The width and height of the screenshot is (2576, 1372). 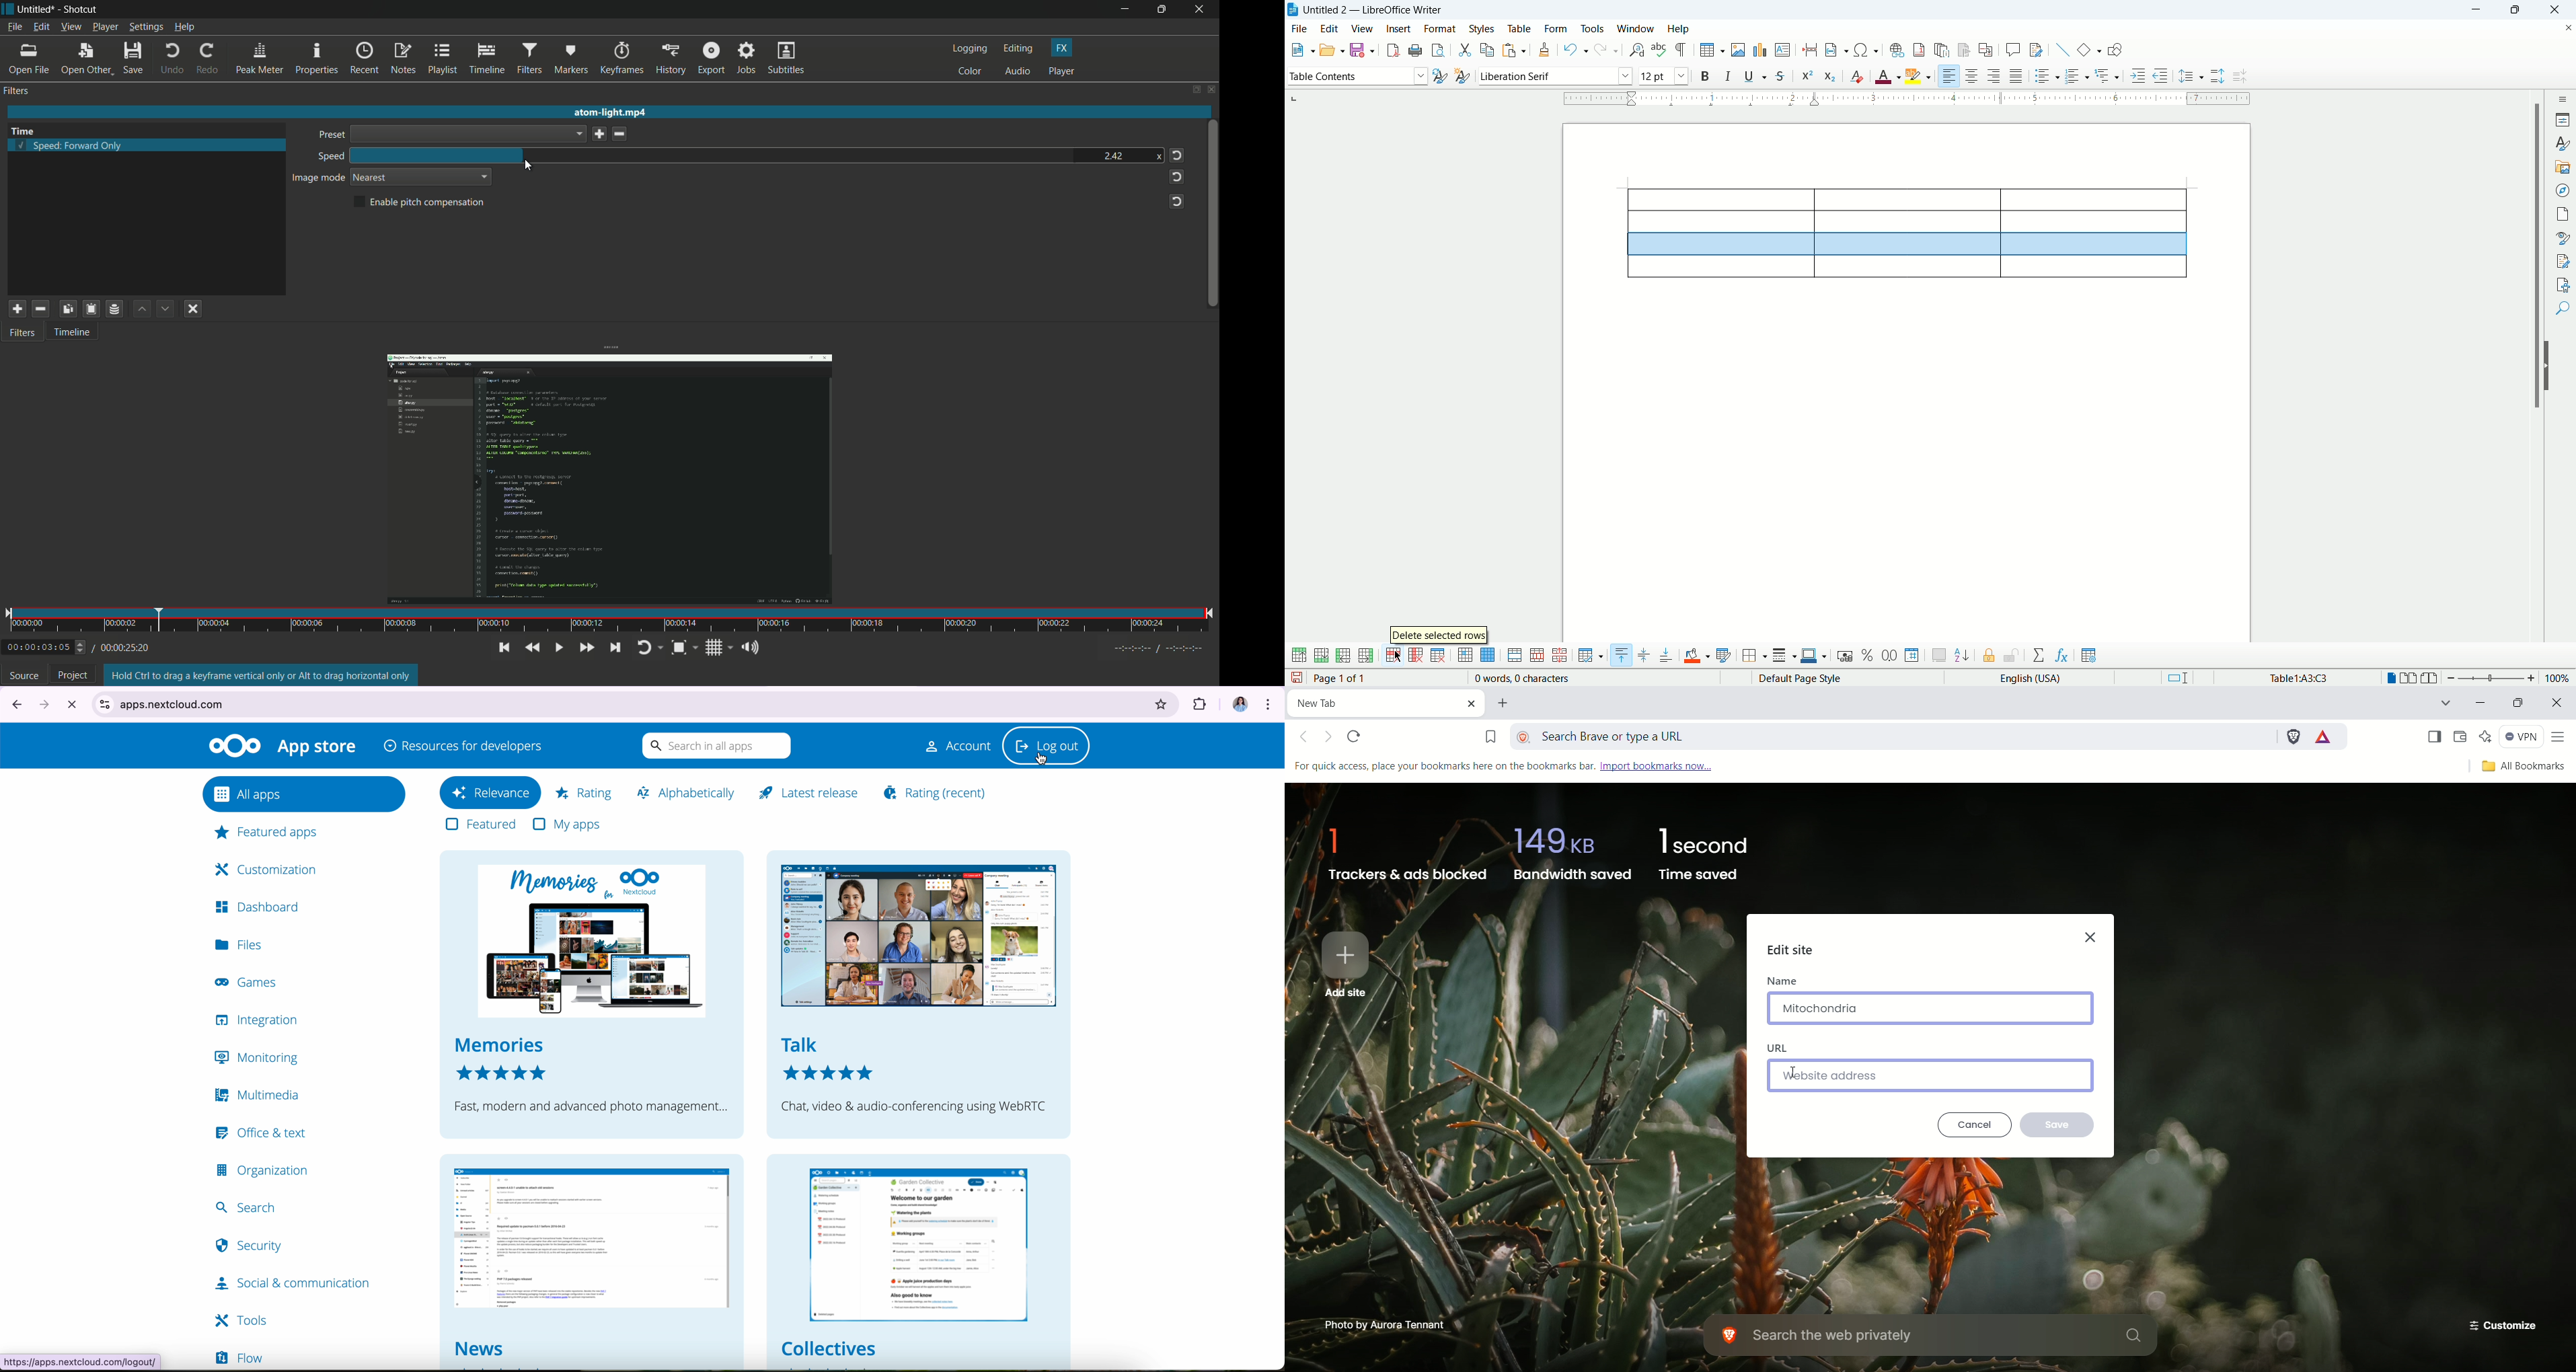 What do you see at coordinates (2182, 678) in the screenshot?
I see `standard selection` at bounding box center [2182, 678].